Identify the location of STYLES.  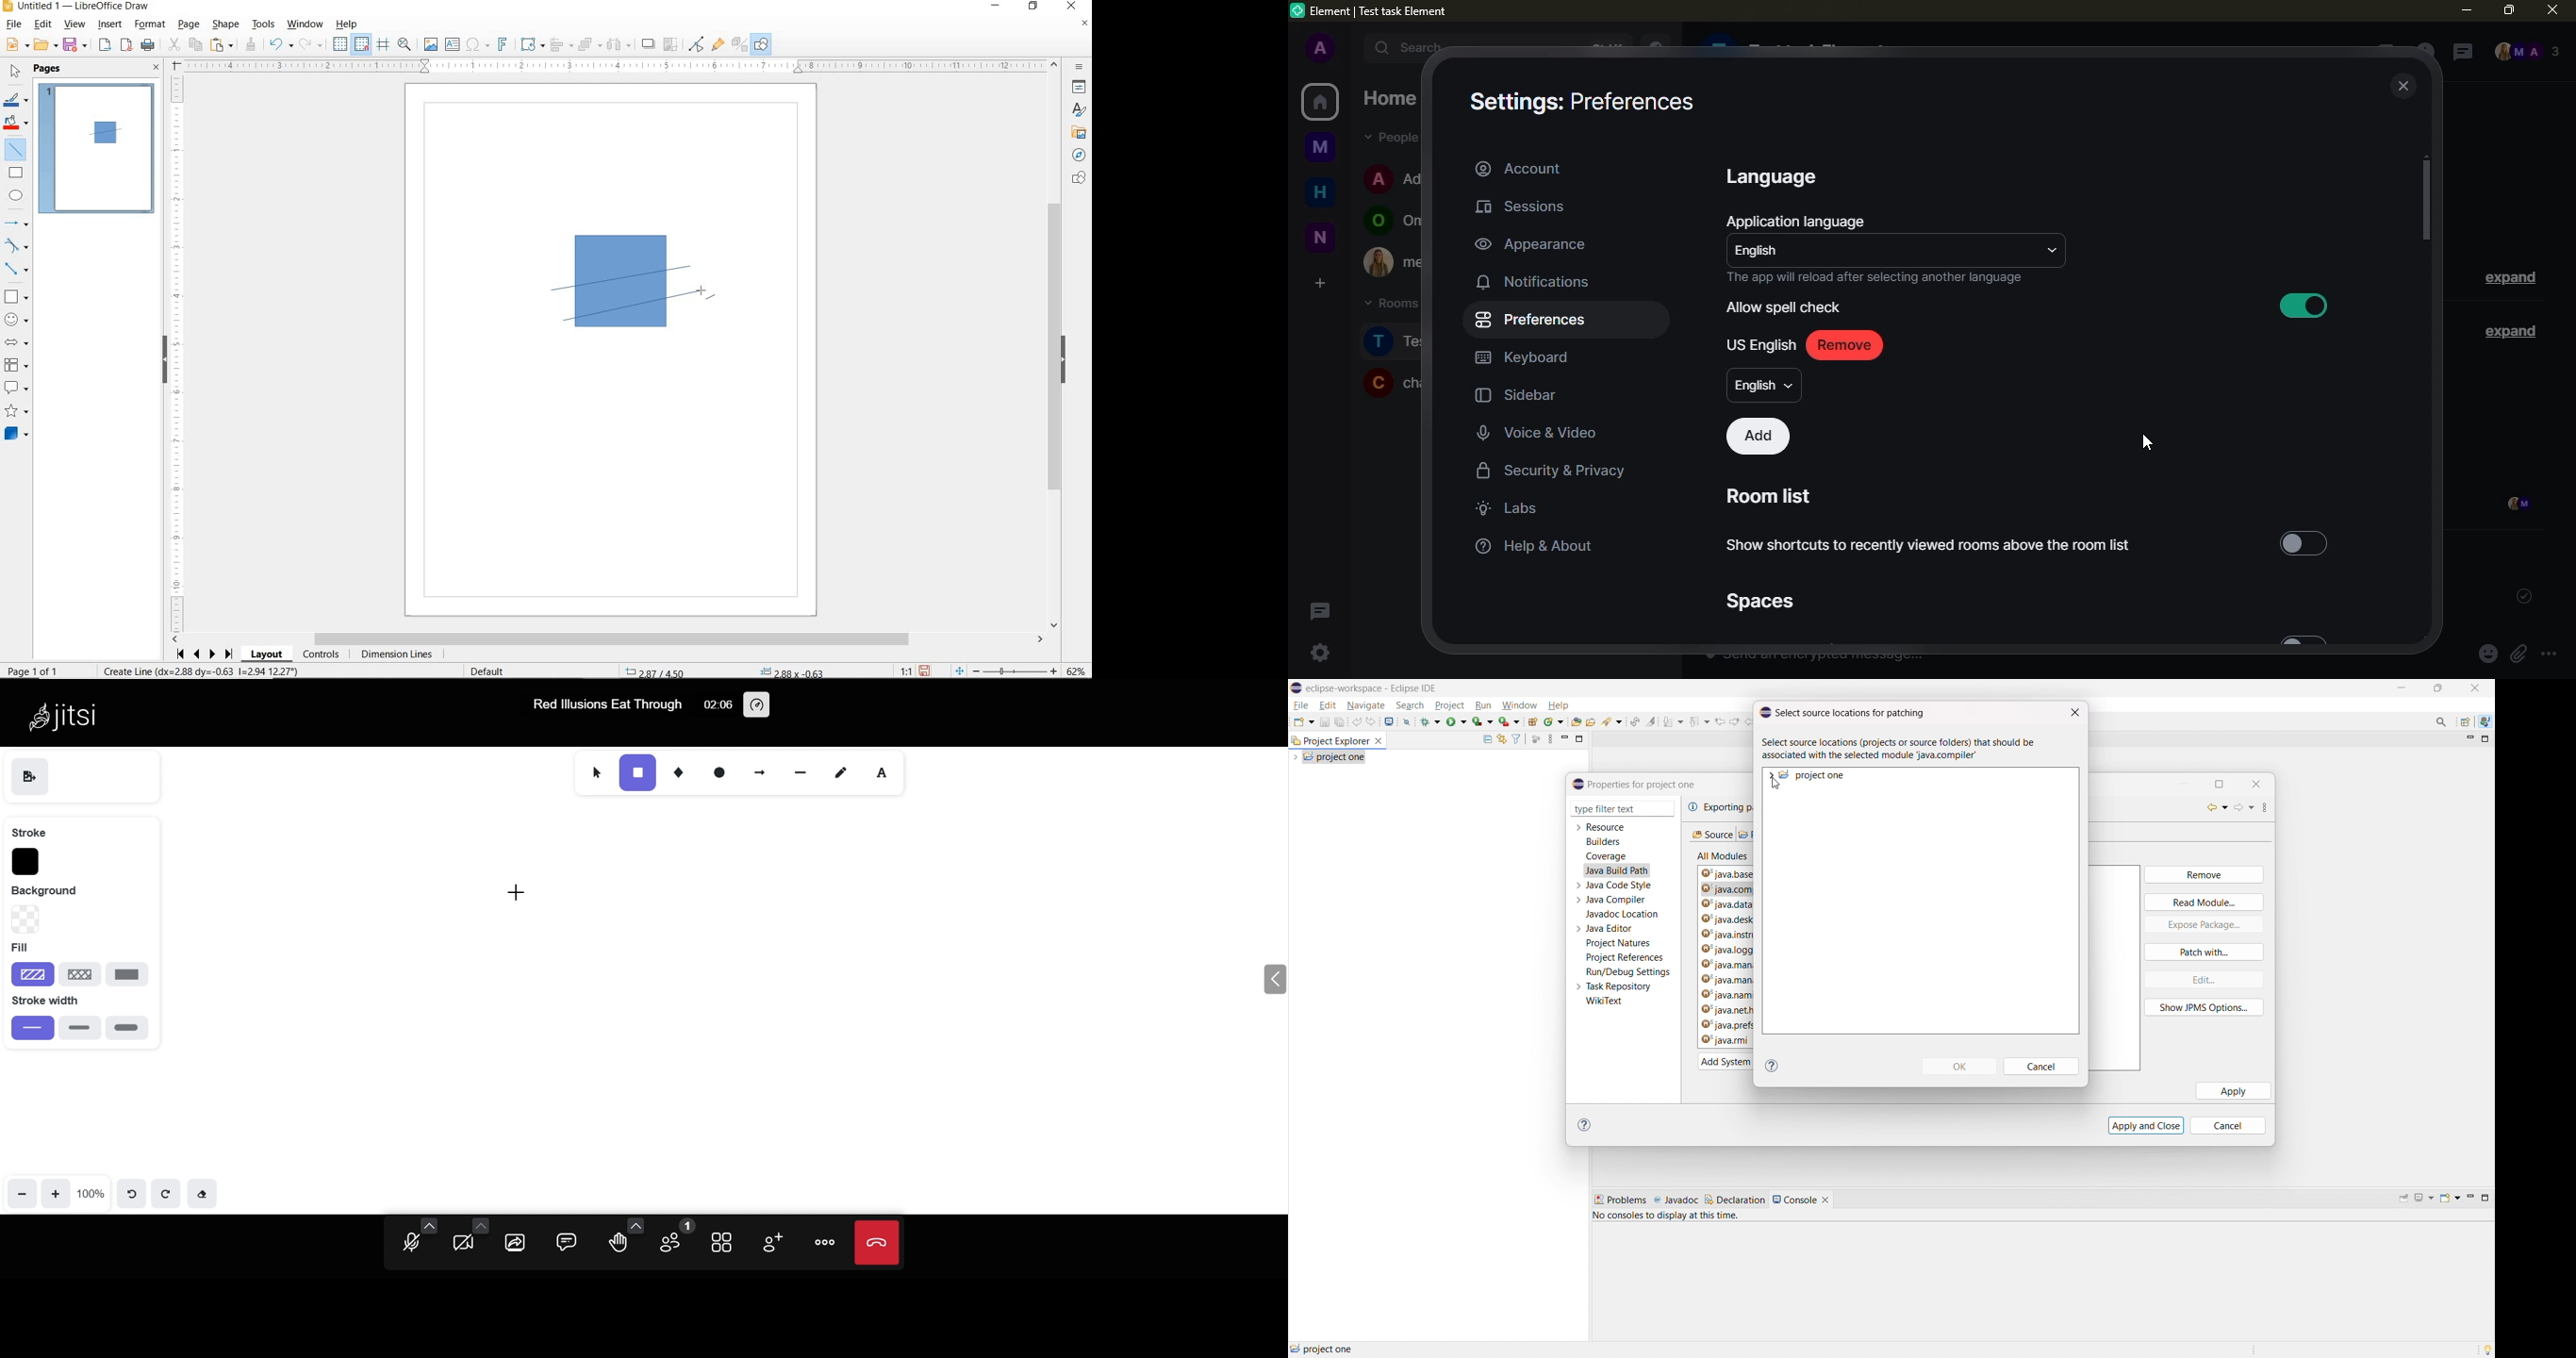
(1076, 110).